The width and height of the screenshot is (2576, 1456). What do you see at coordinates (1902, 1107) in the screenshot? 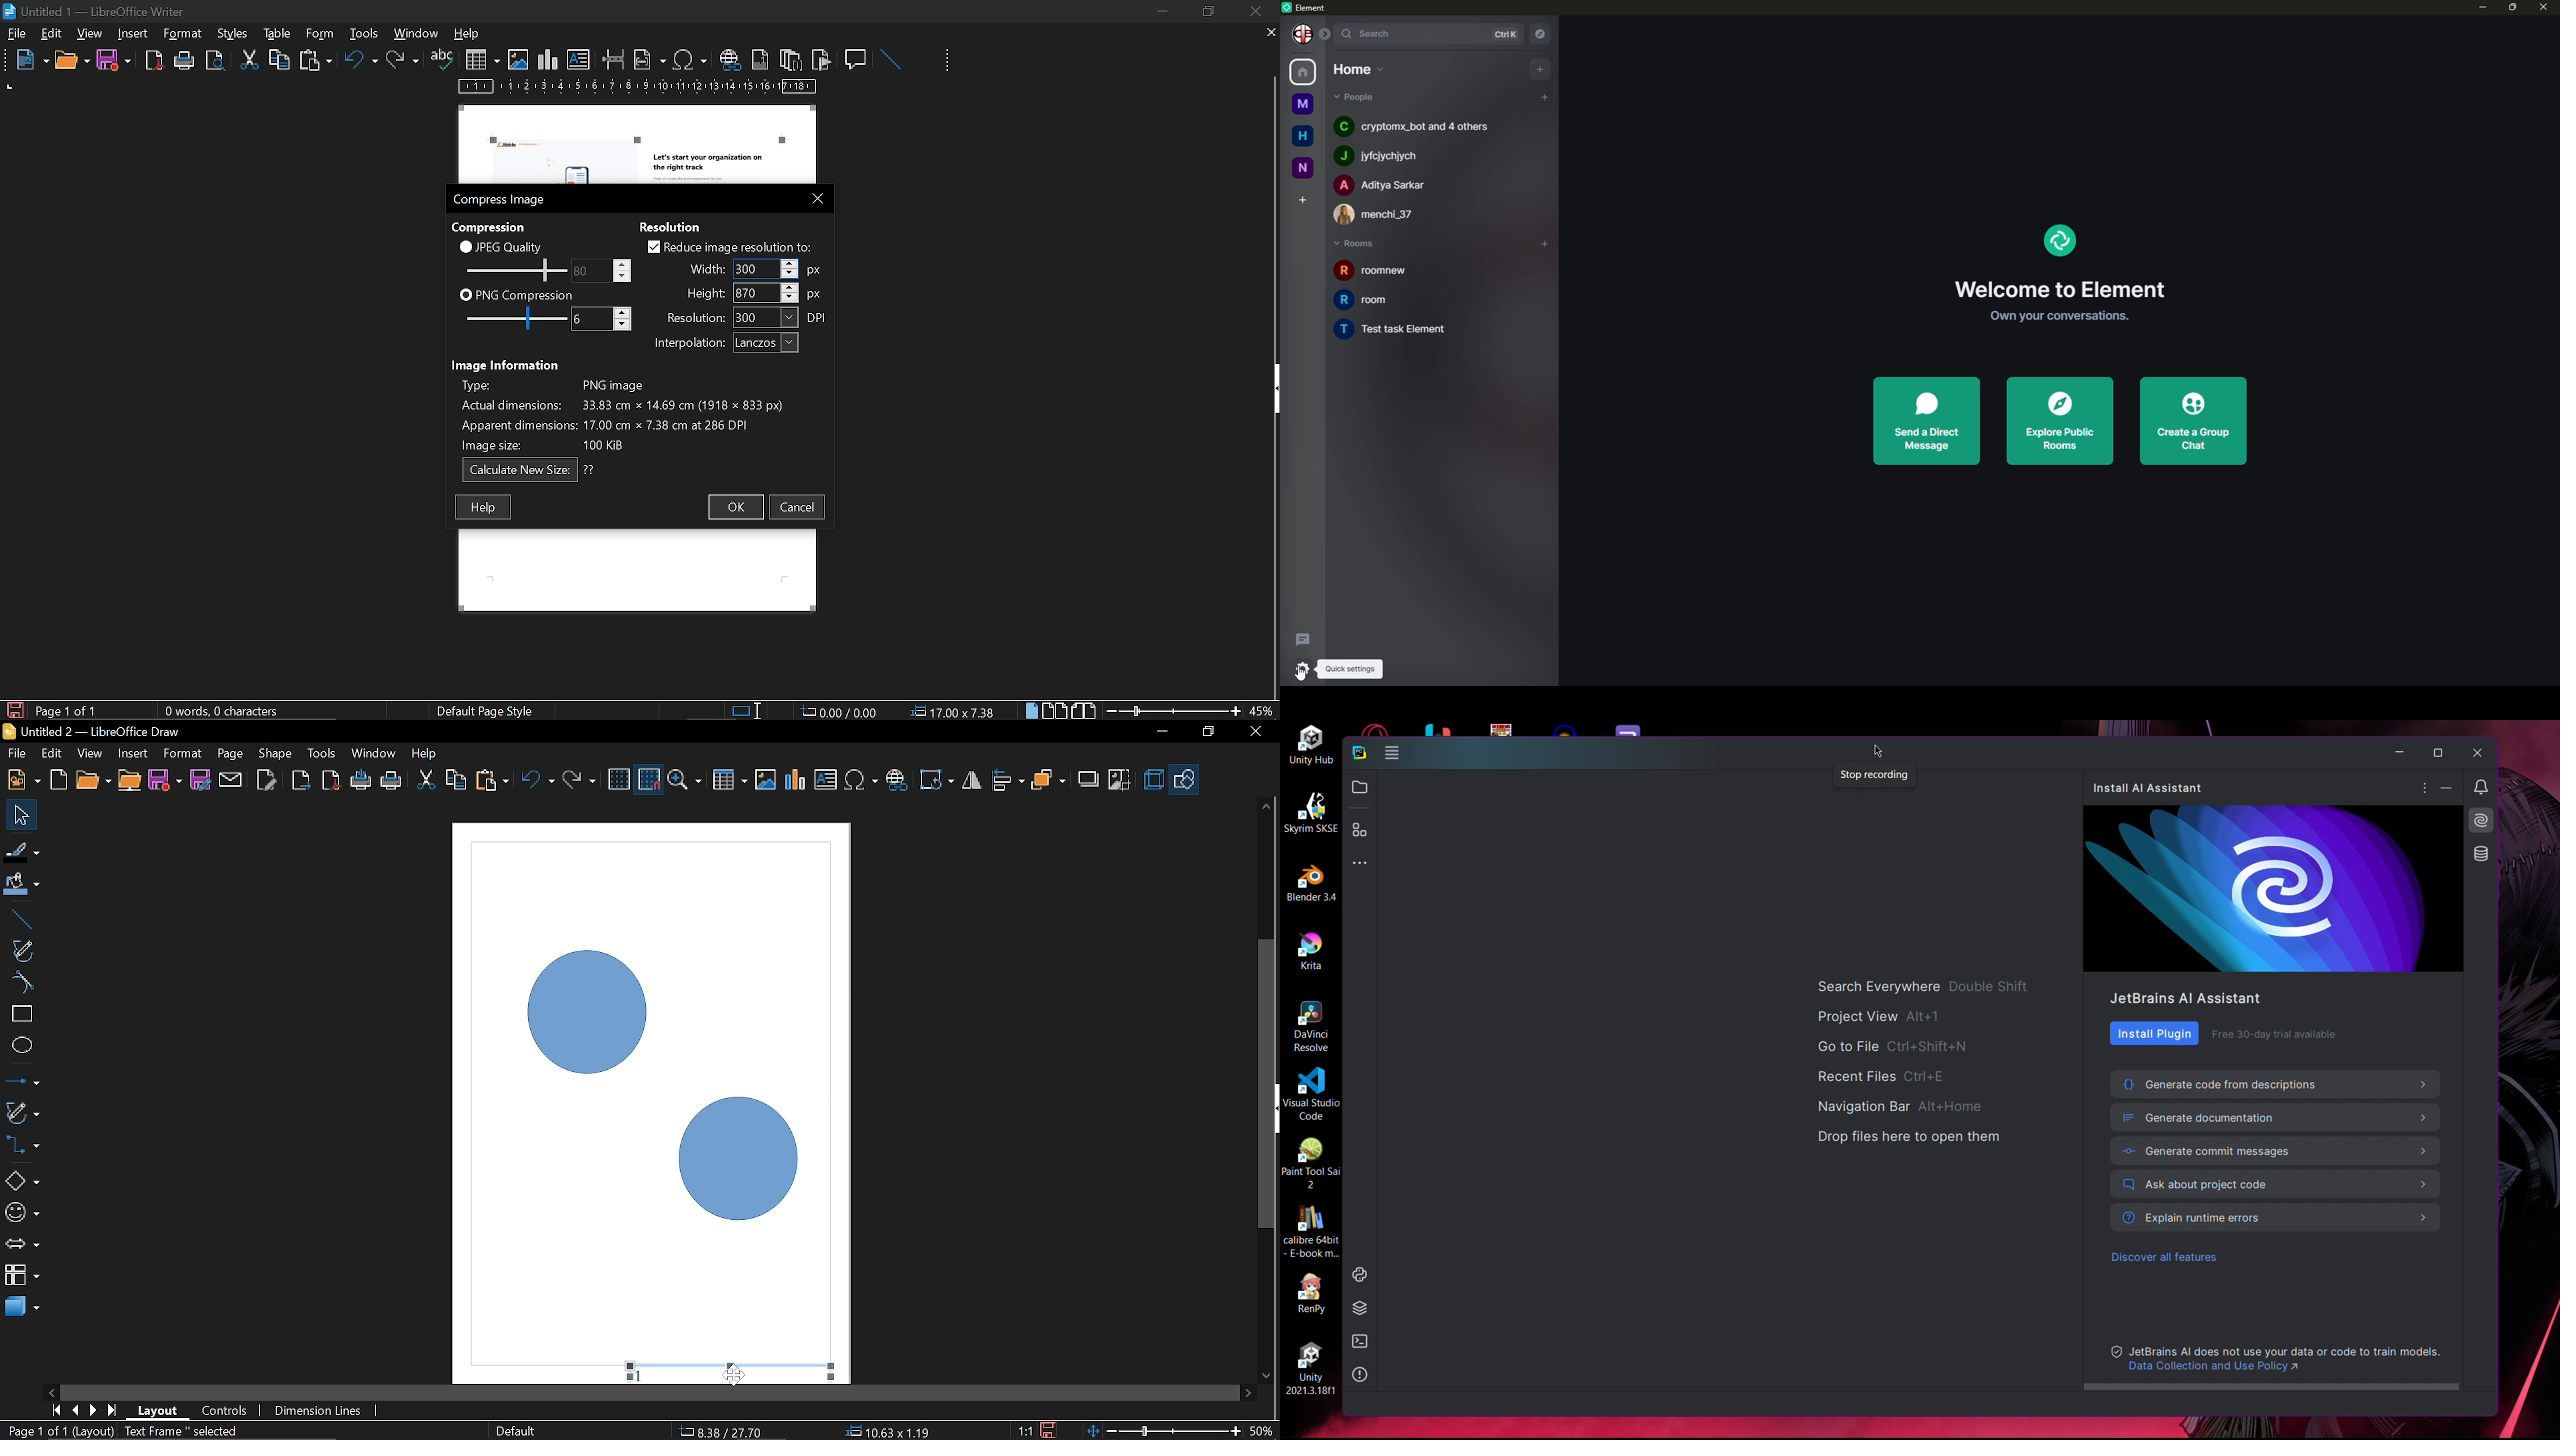
I see `Navigation Bar` at bounding box center [1902, 1107].